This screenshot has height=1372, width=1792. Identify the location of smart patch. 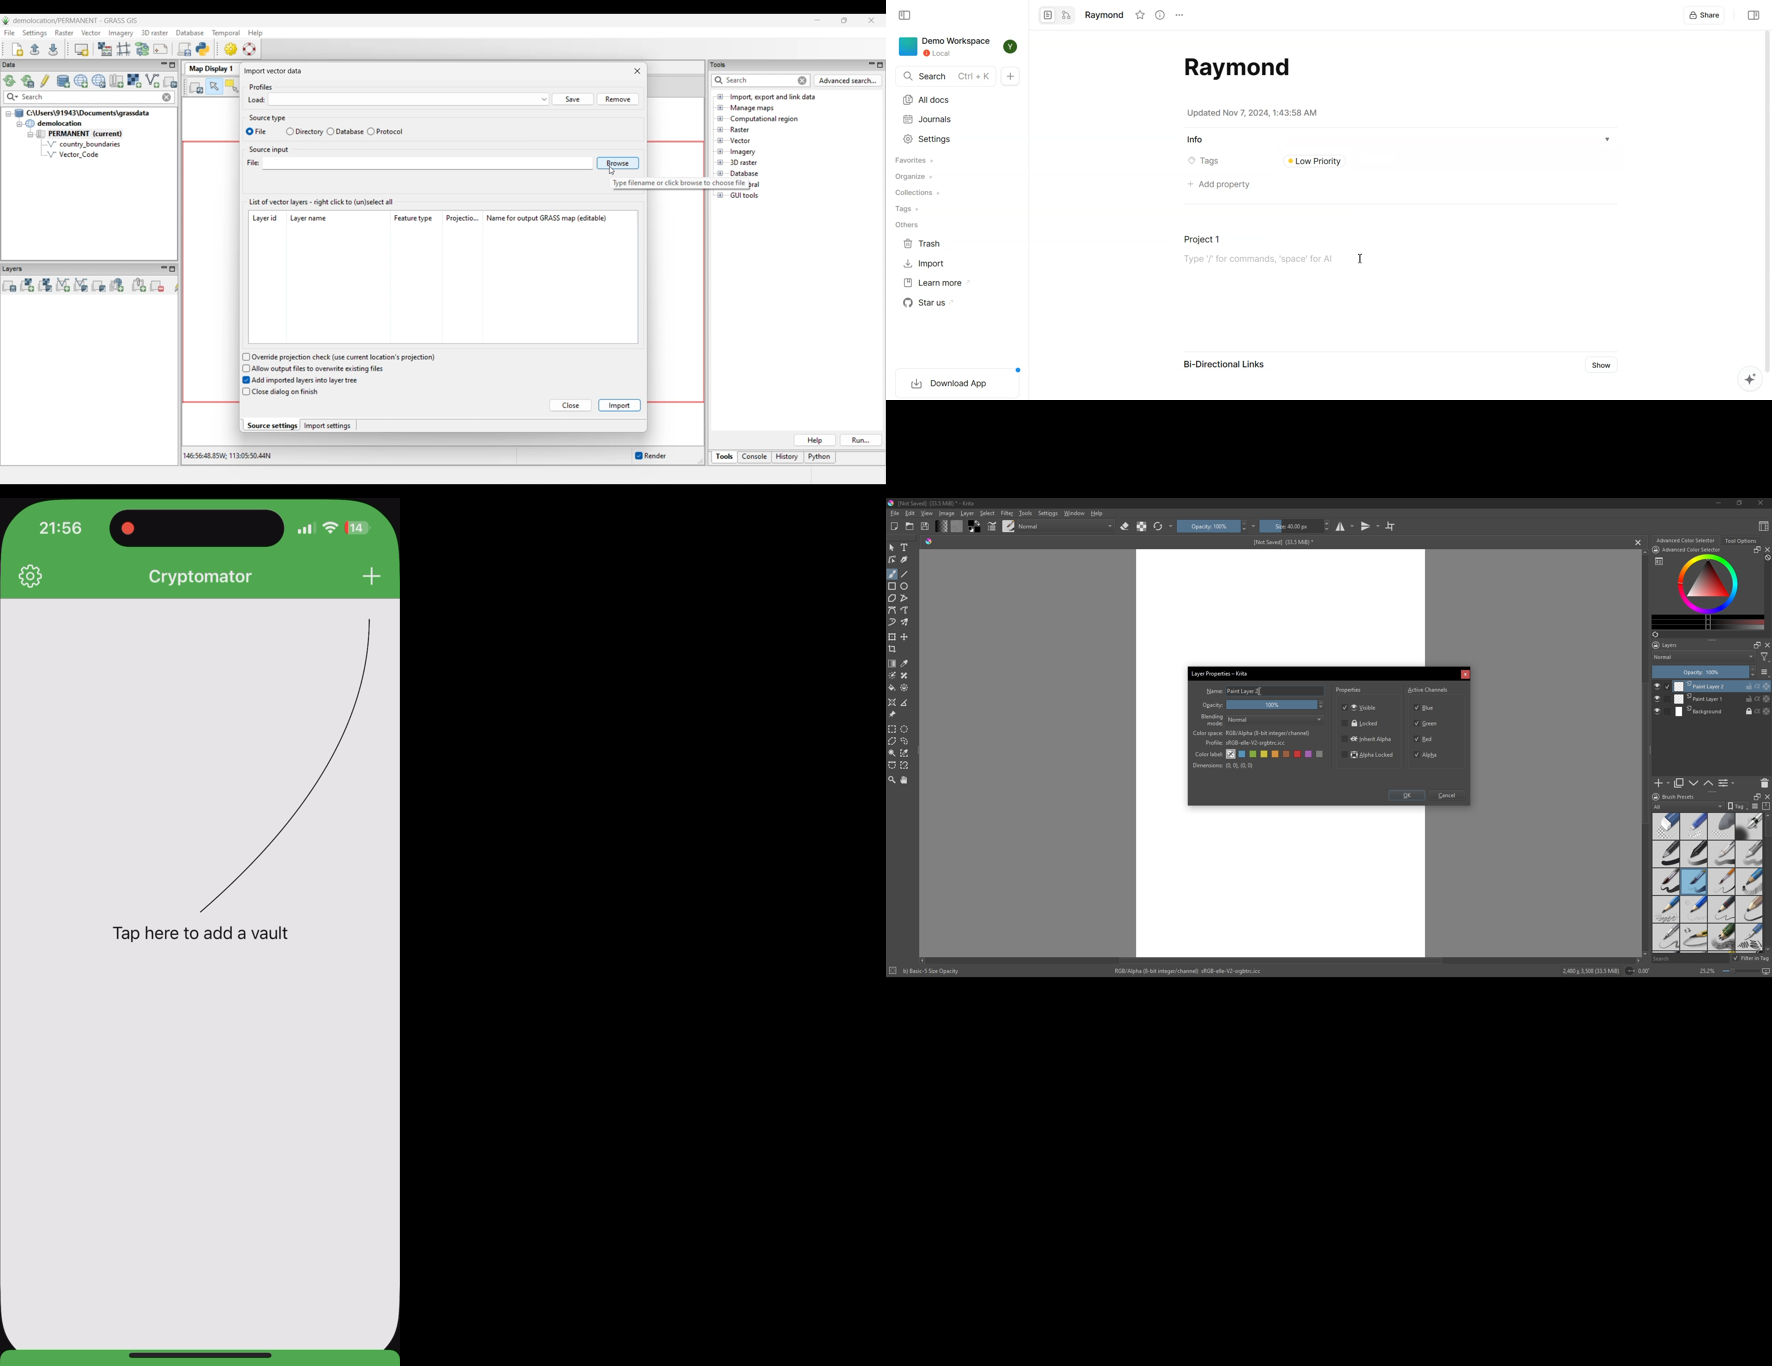
(906, 676).